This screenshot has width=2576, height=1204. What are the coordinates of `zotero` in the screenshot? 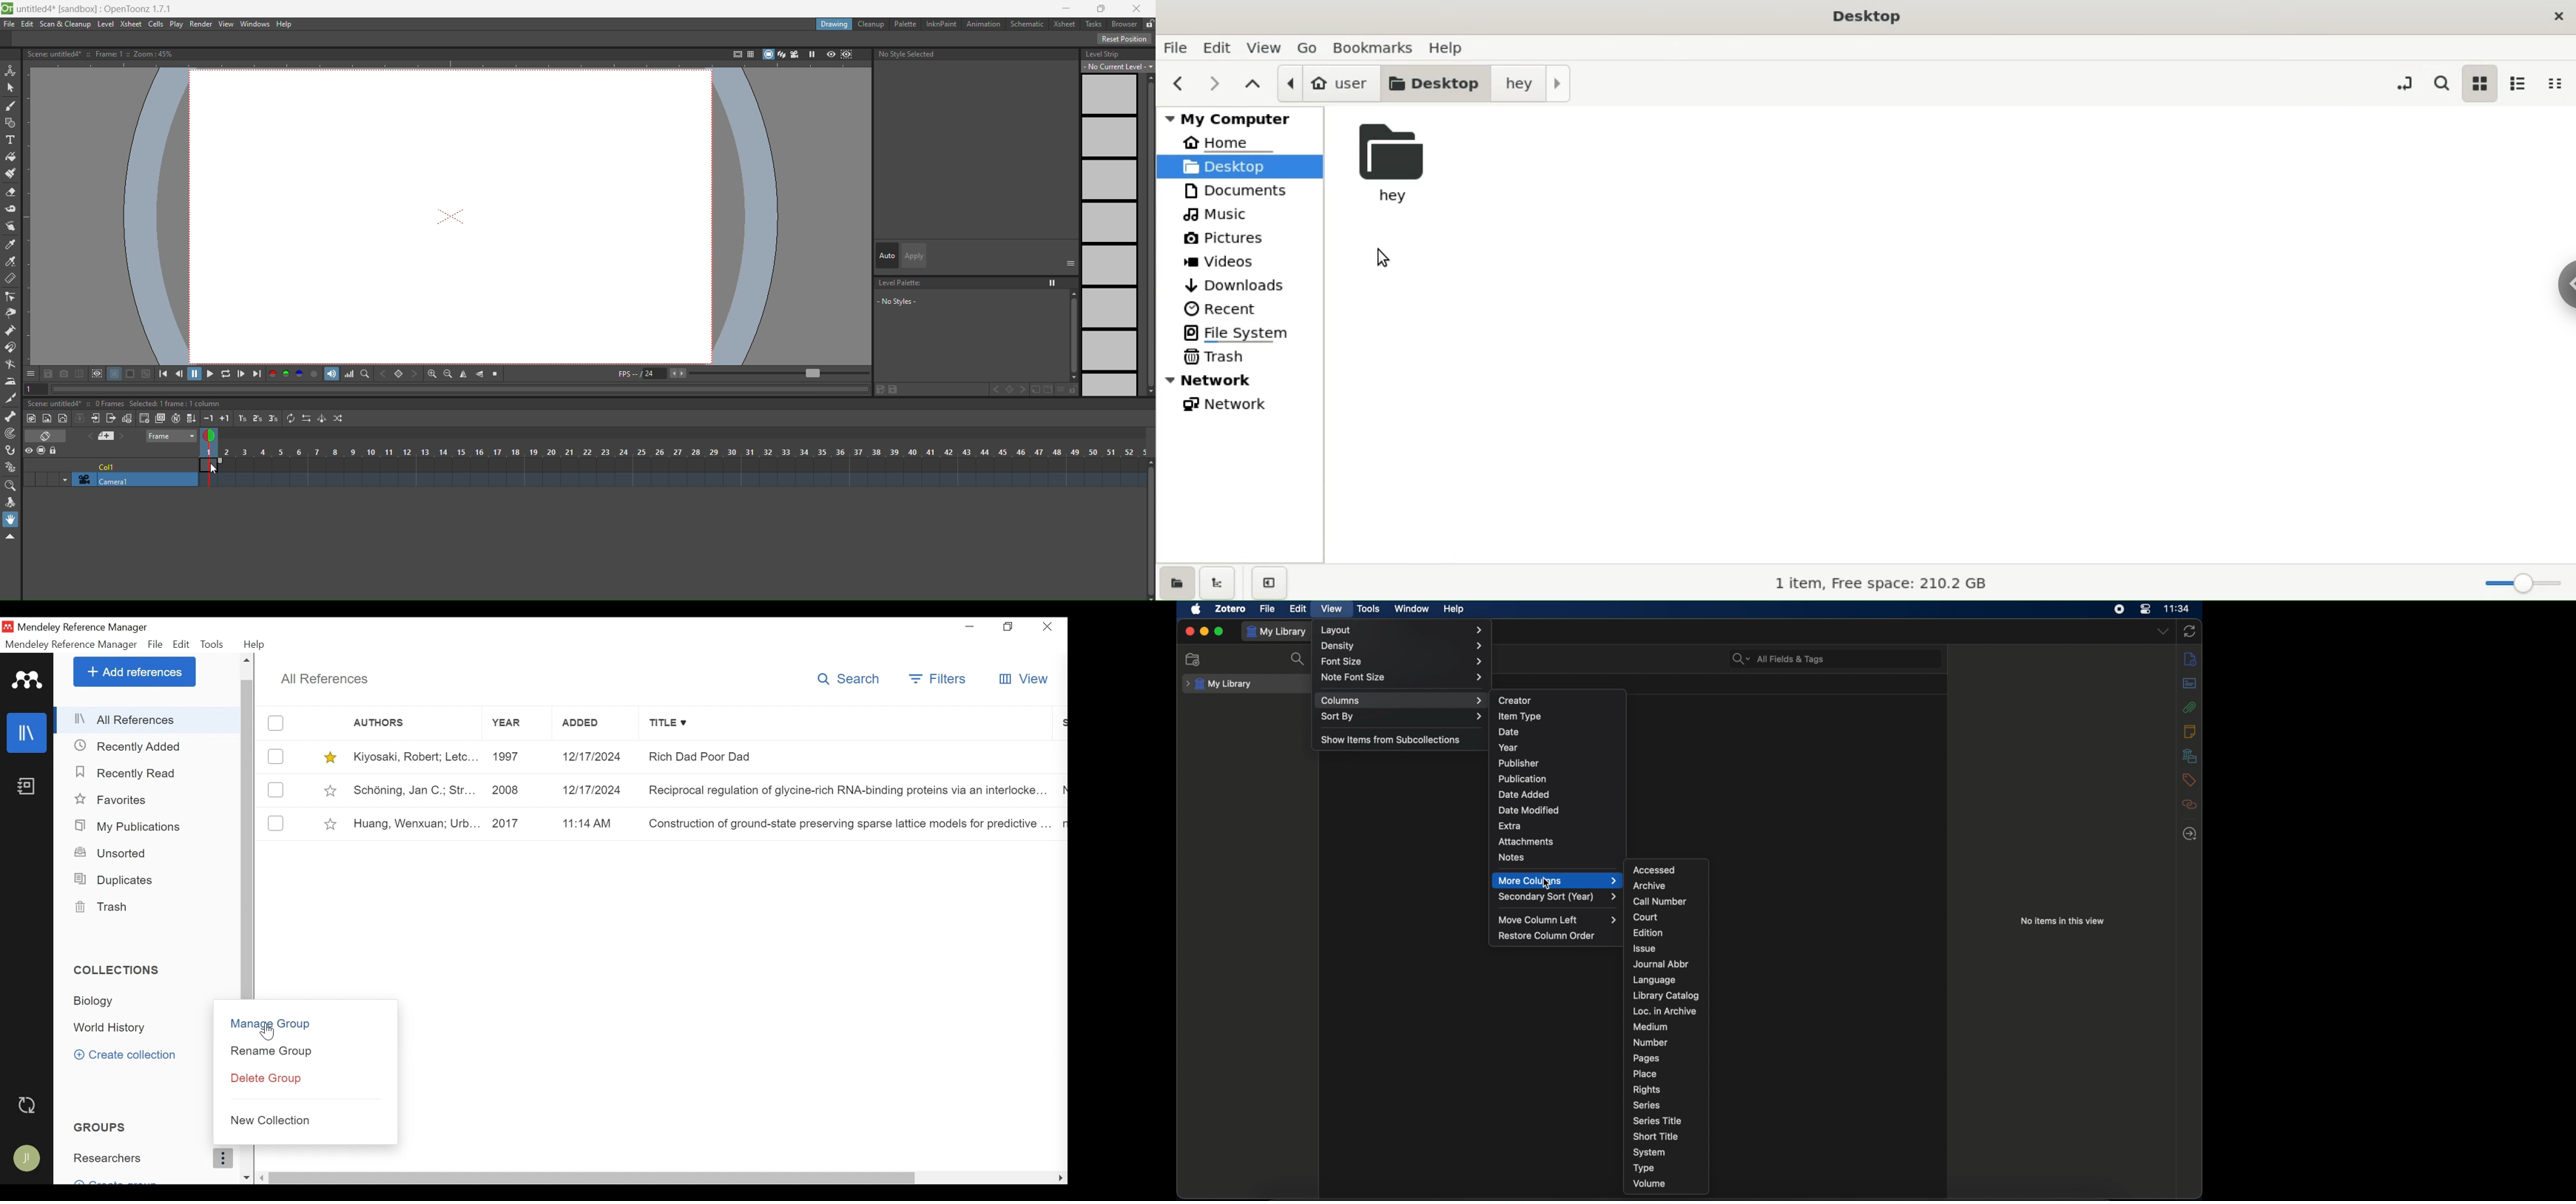 It's located at (1230, 609).